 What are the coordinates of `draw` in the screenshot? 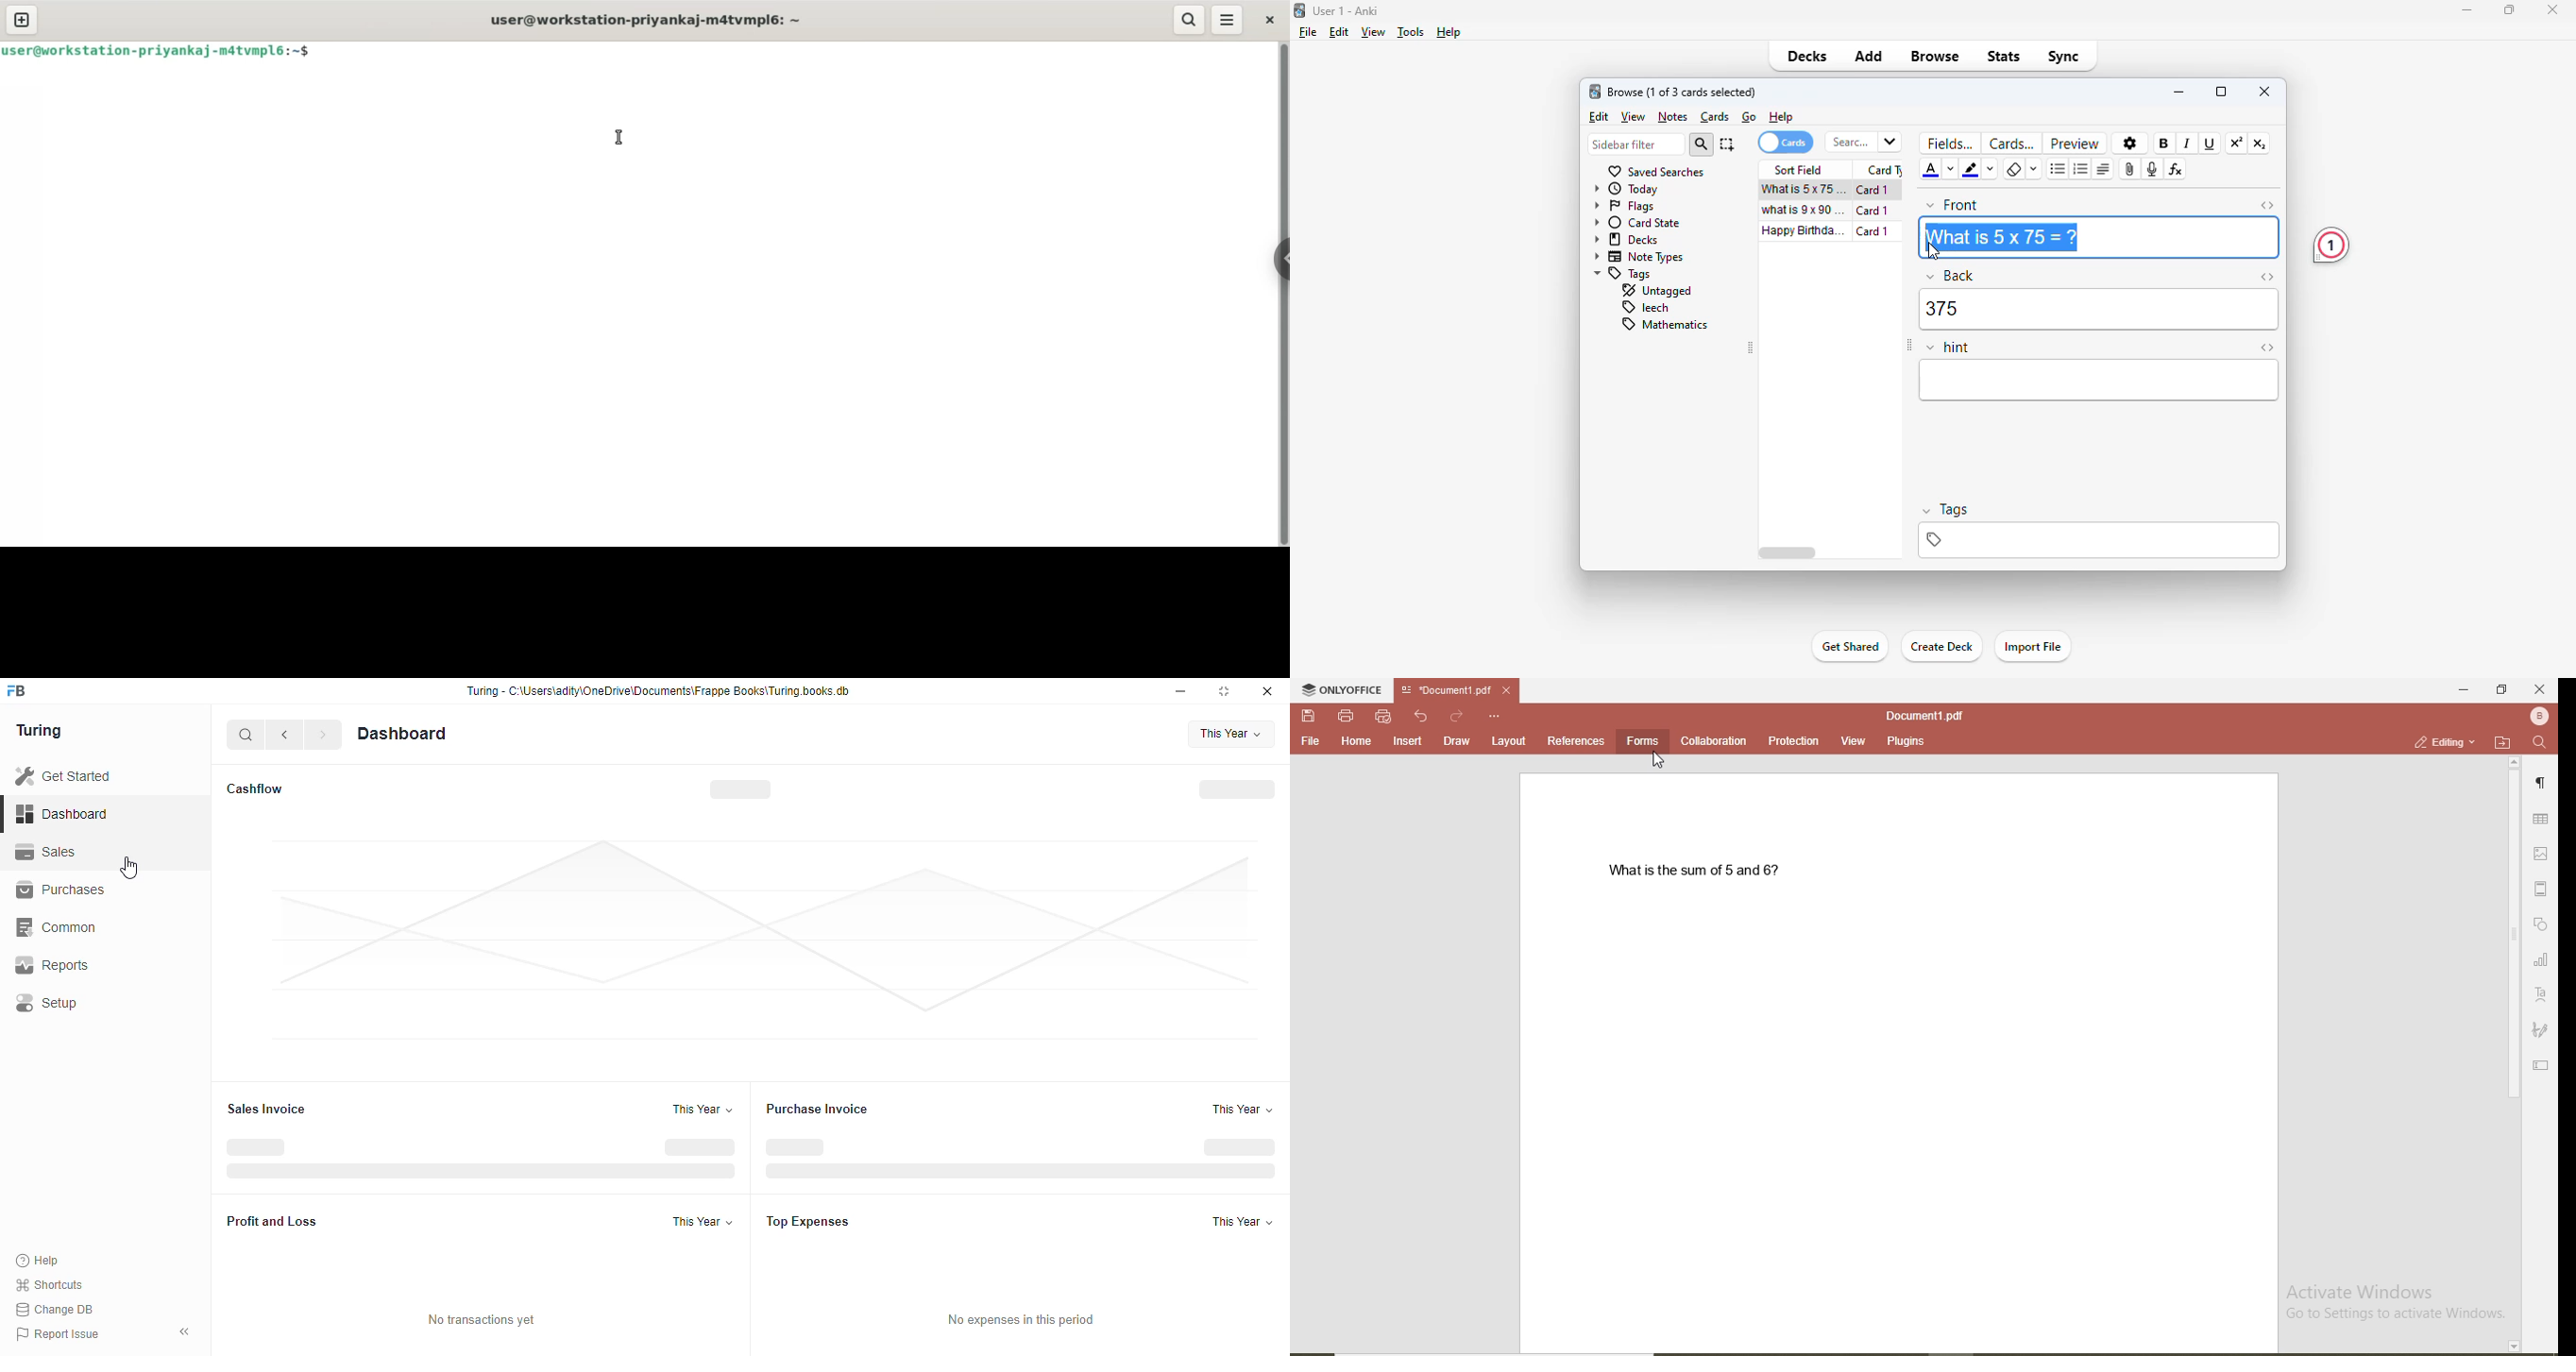 It's located at (1455, 743).